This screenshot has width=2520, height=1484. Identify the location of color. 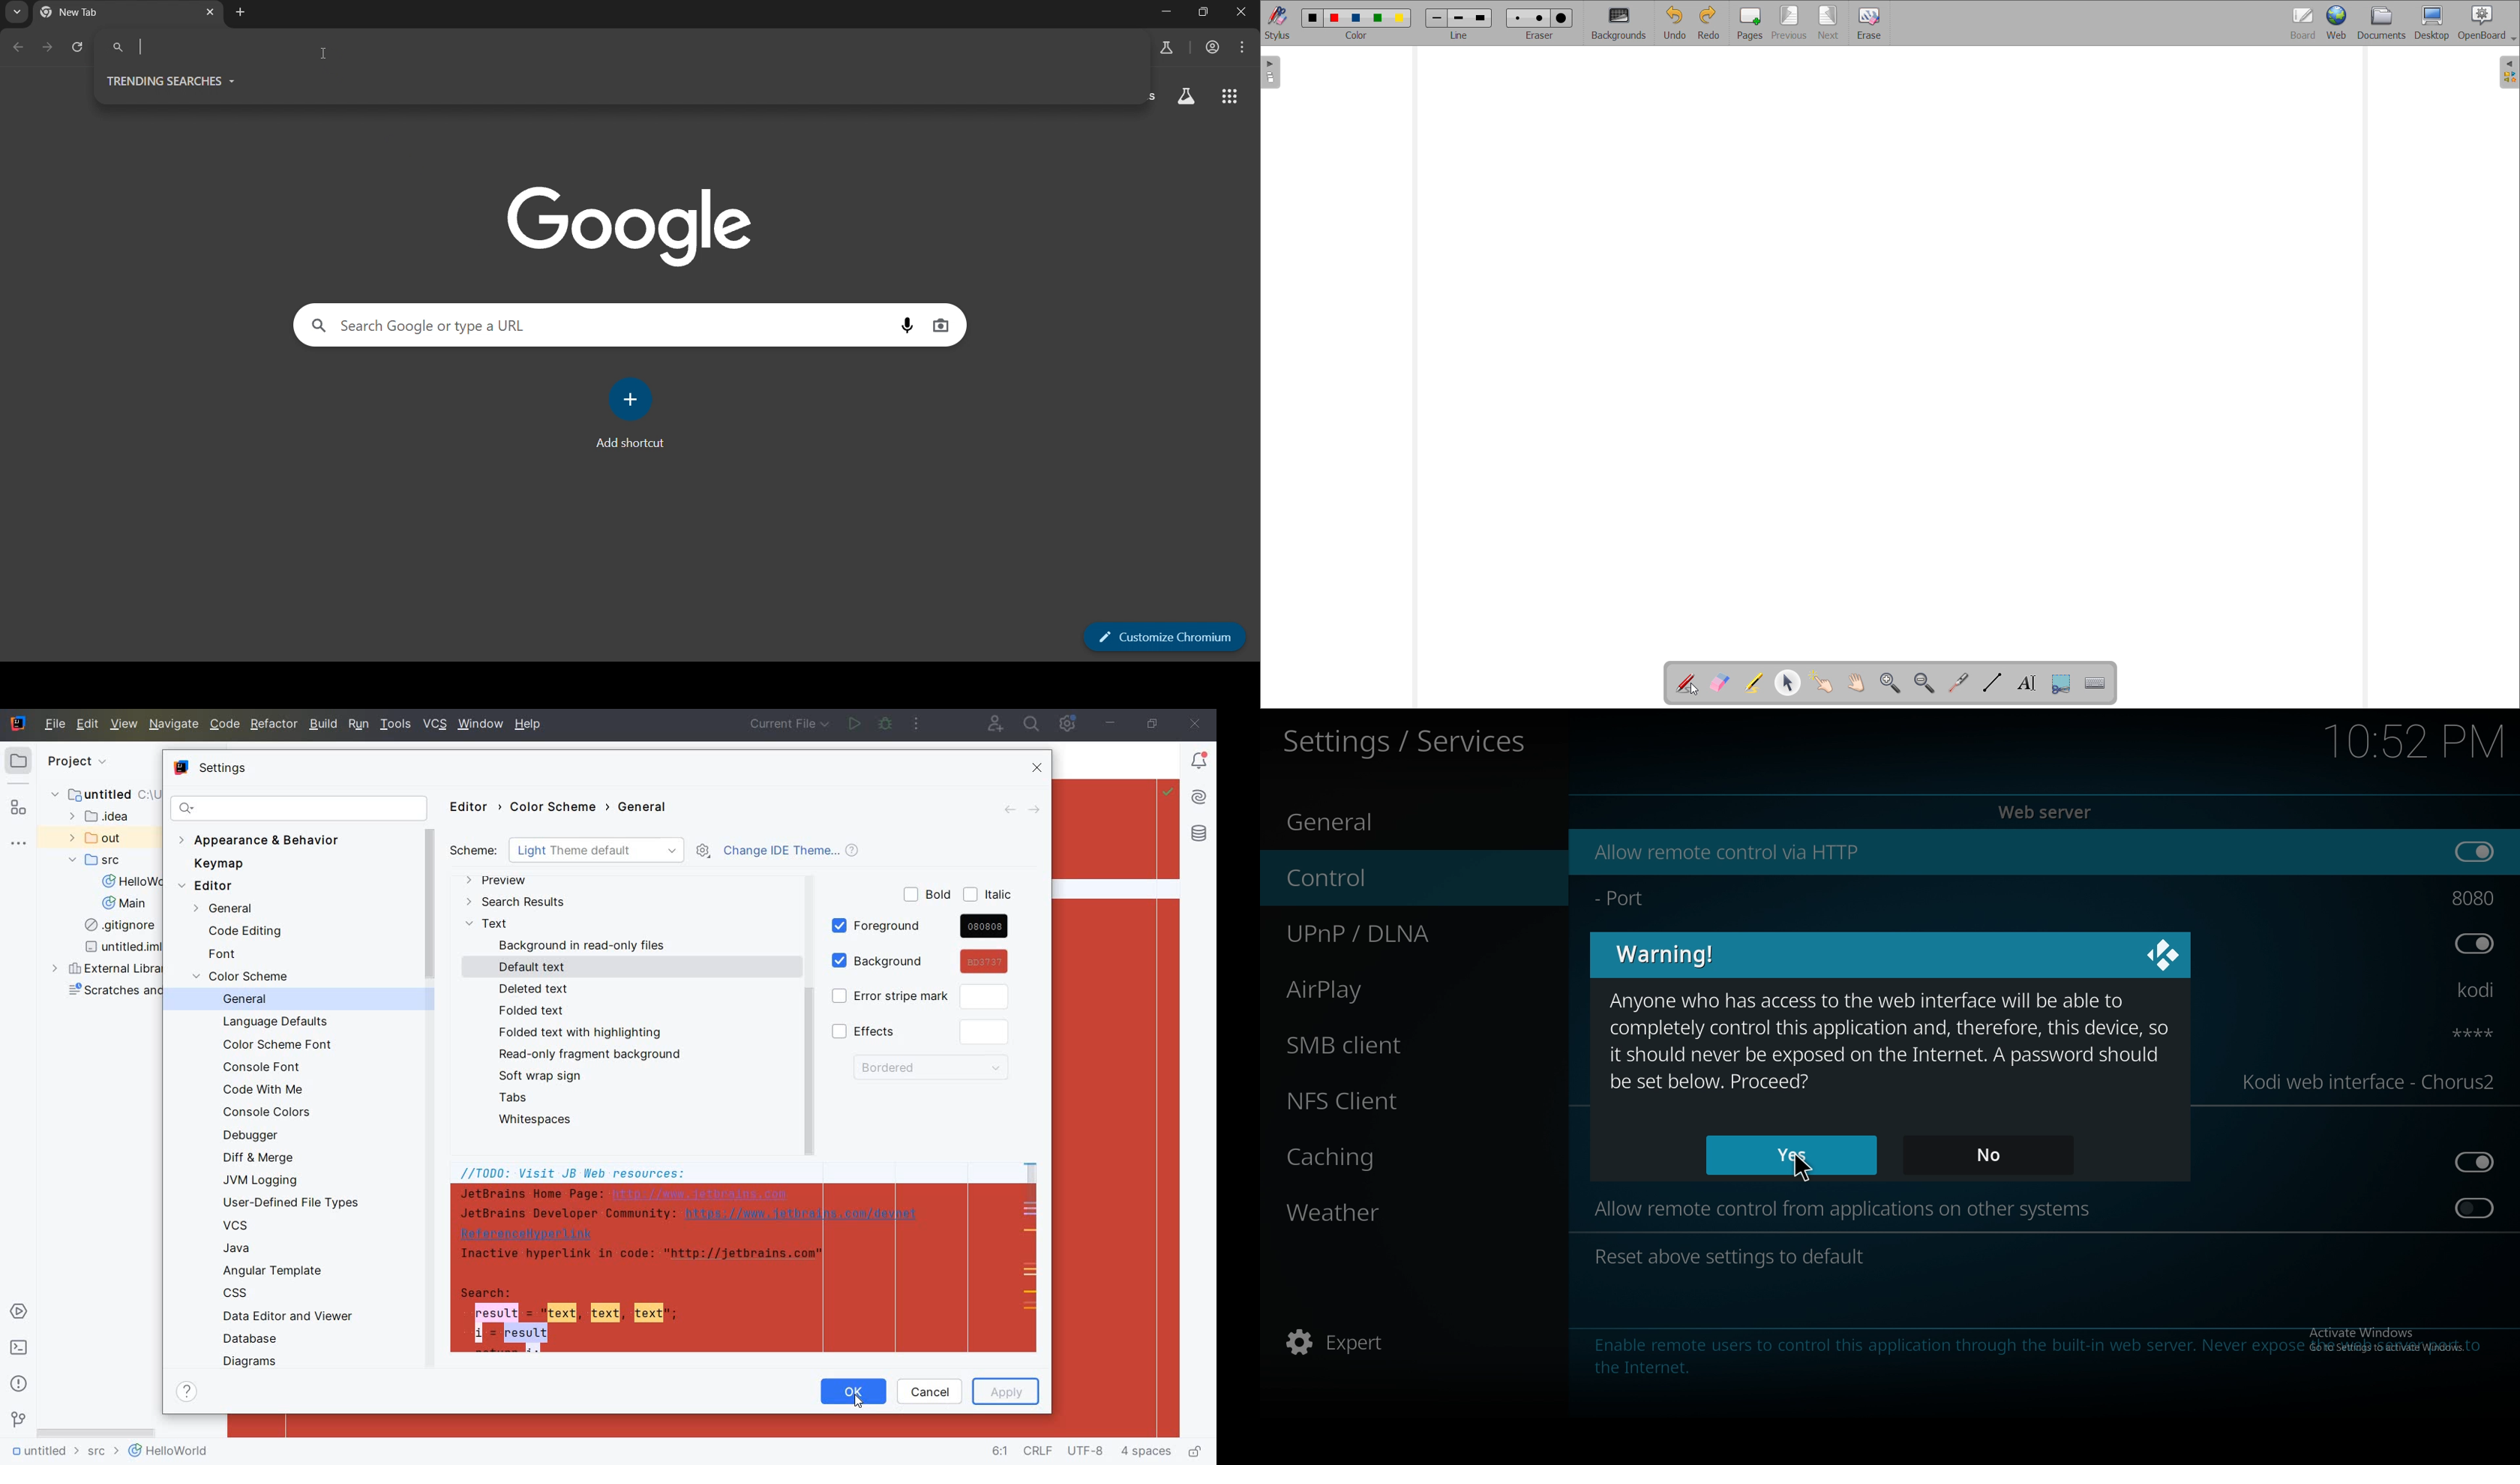
(1399, 18).